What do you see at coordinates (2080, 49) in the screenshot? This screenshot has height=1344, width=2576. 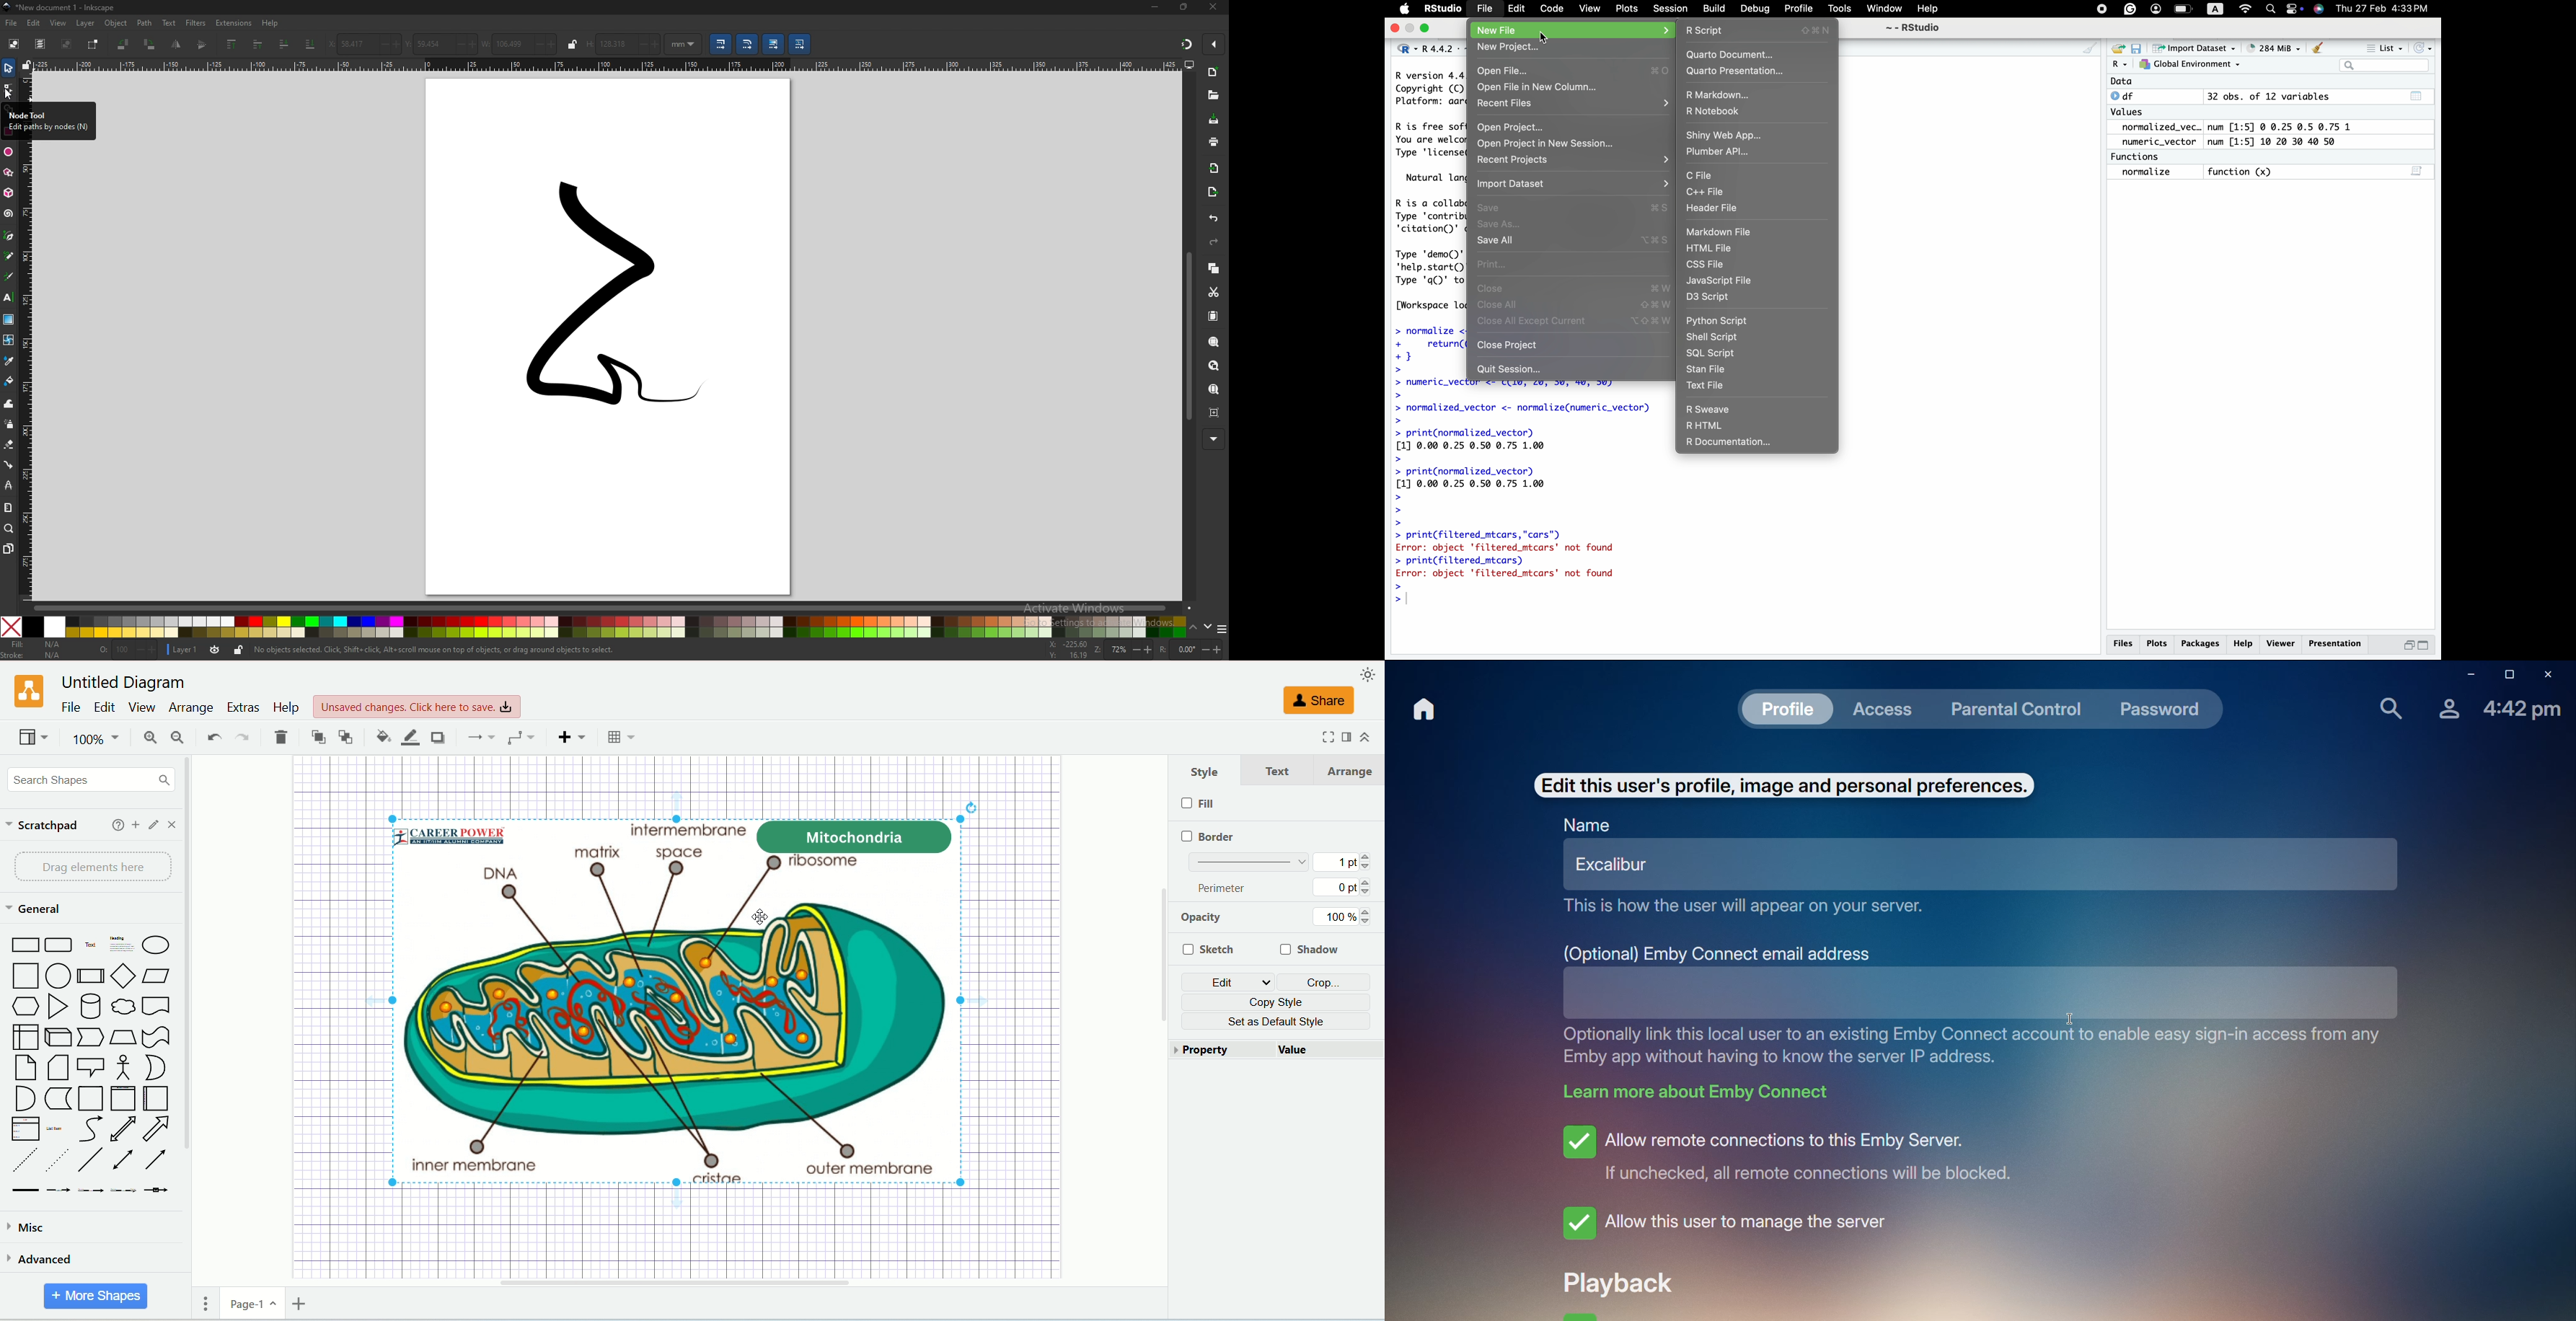 I see `CLEAN UP` at bounding box center [2080, 49].